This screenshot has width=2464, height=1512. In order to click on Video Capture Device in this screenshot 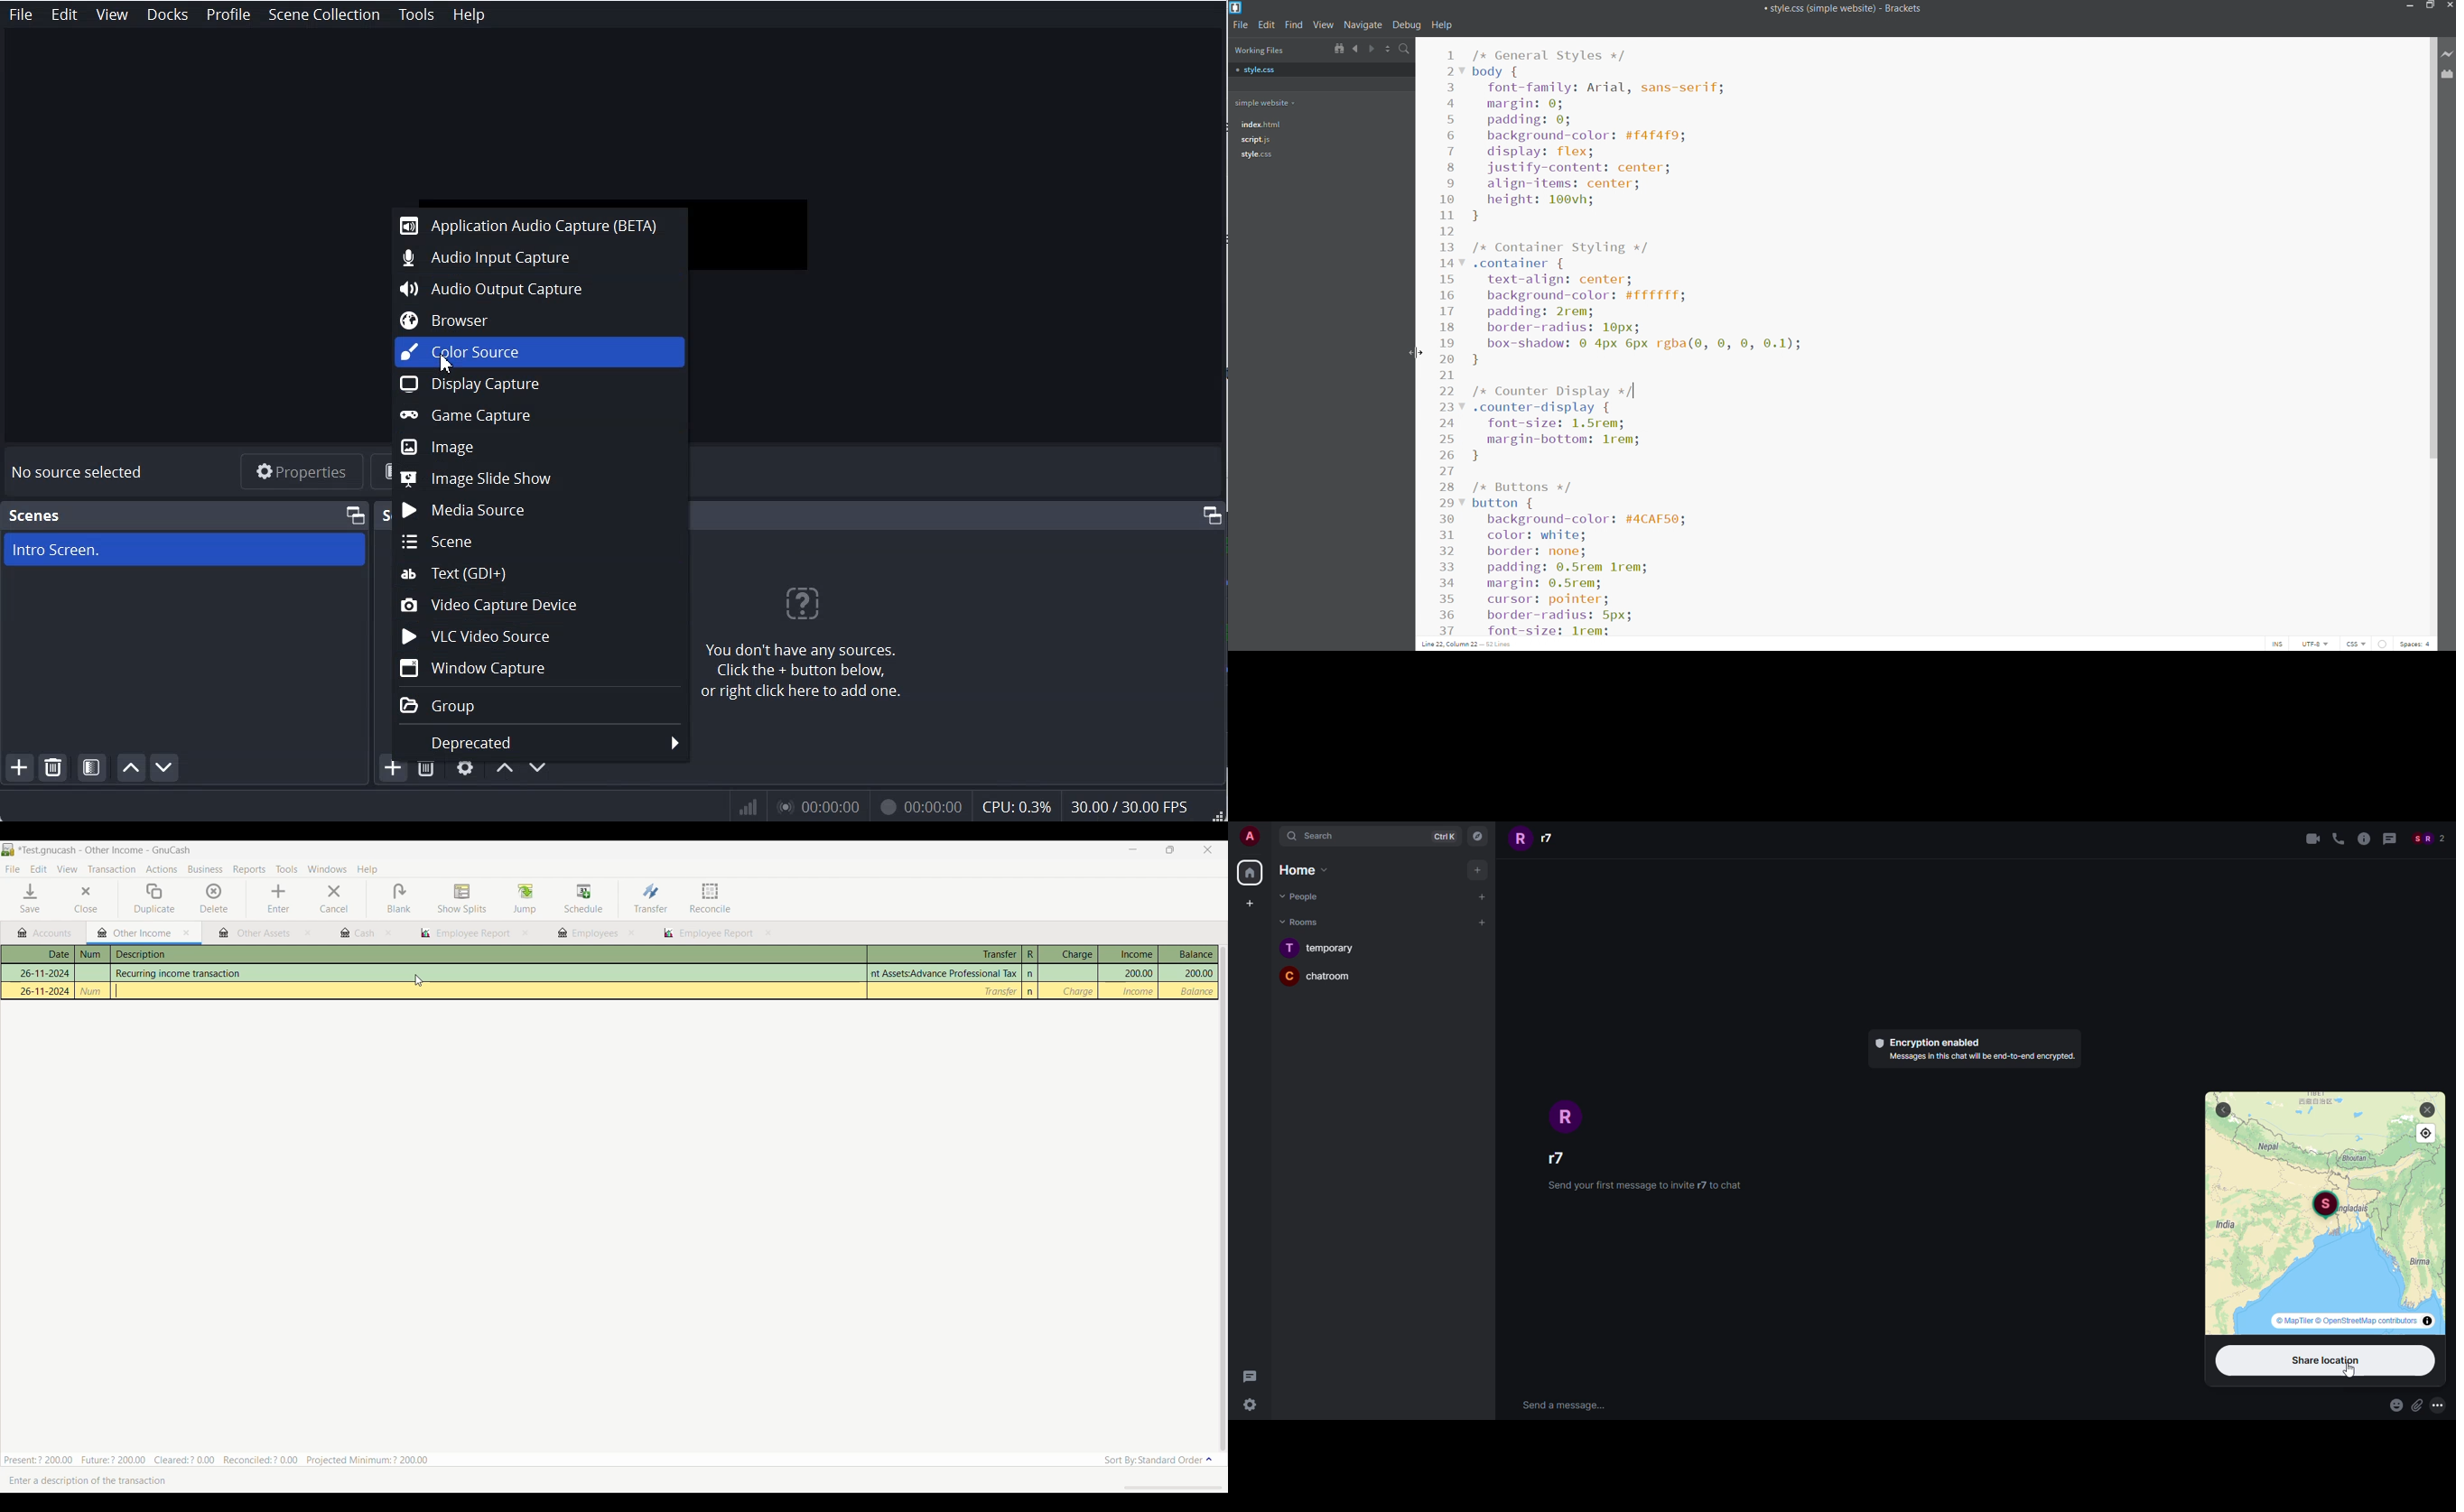, I will do `click(541, 606)`.